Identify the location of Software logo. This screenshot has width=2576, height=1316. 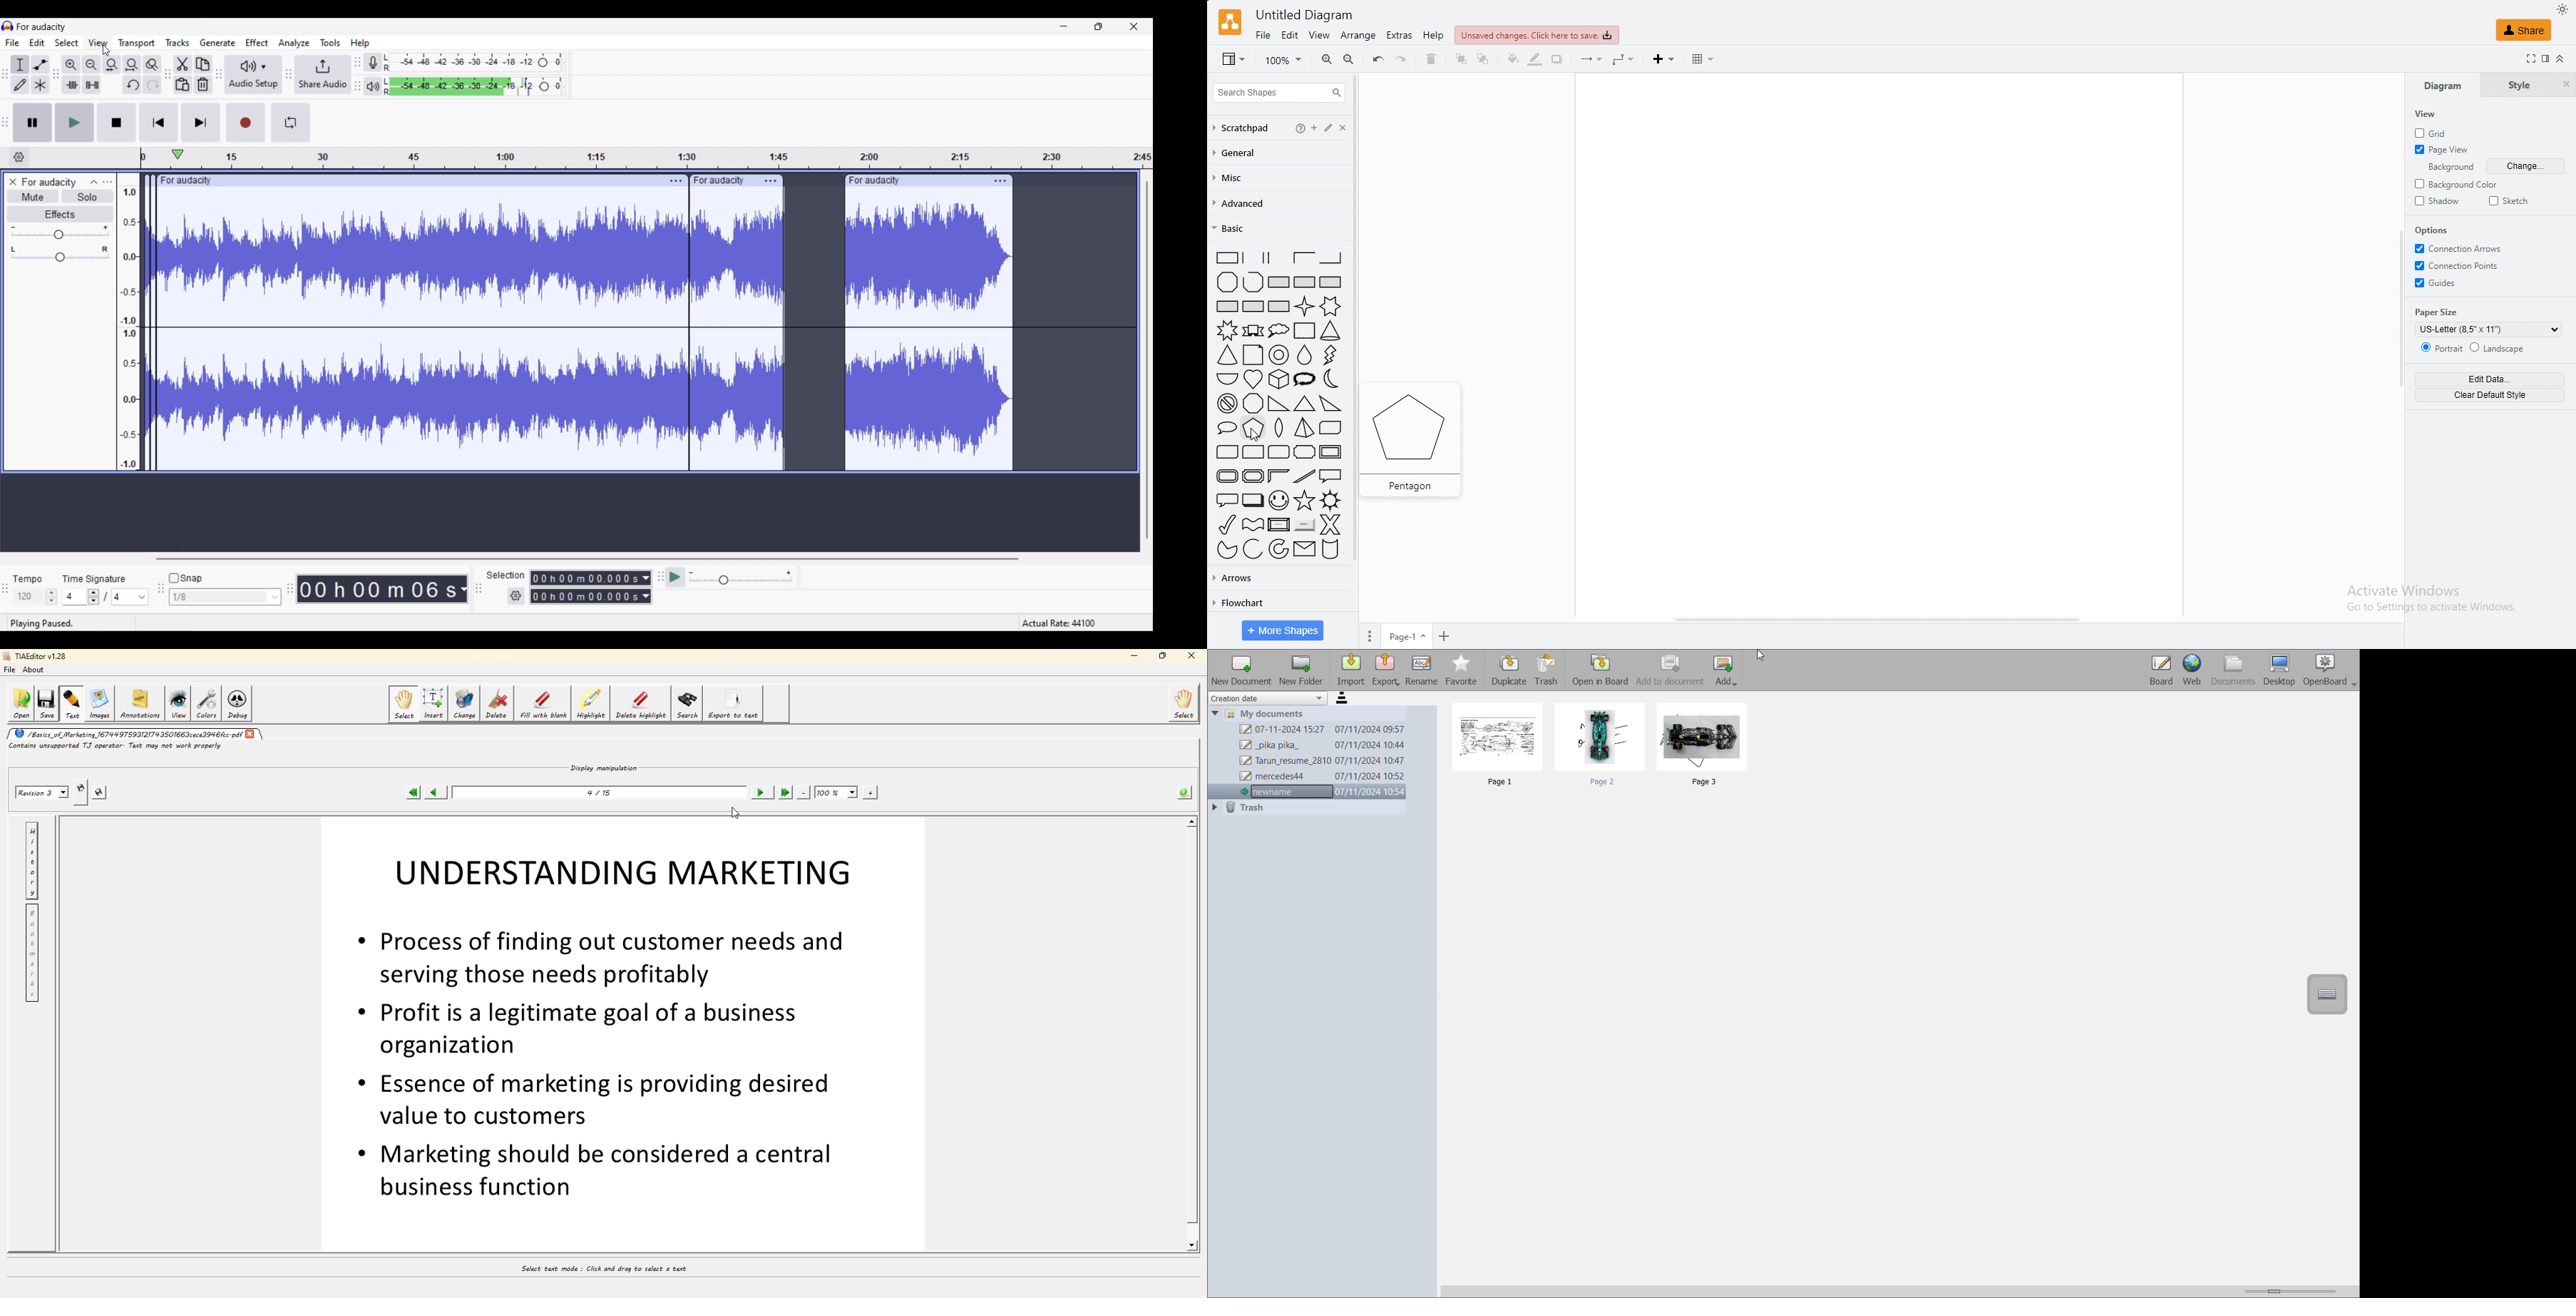
(8, 26).